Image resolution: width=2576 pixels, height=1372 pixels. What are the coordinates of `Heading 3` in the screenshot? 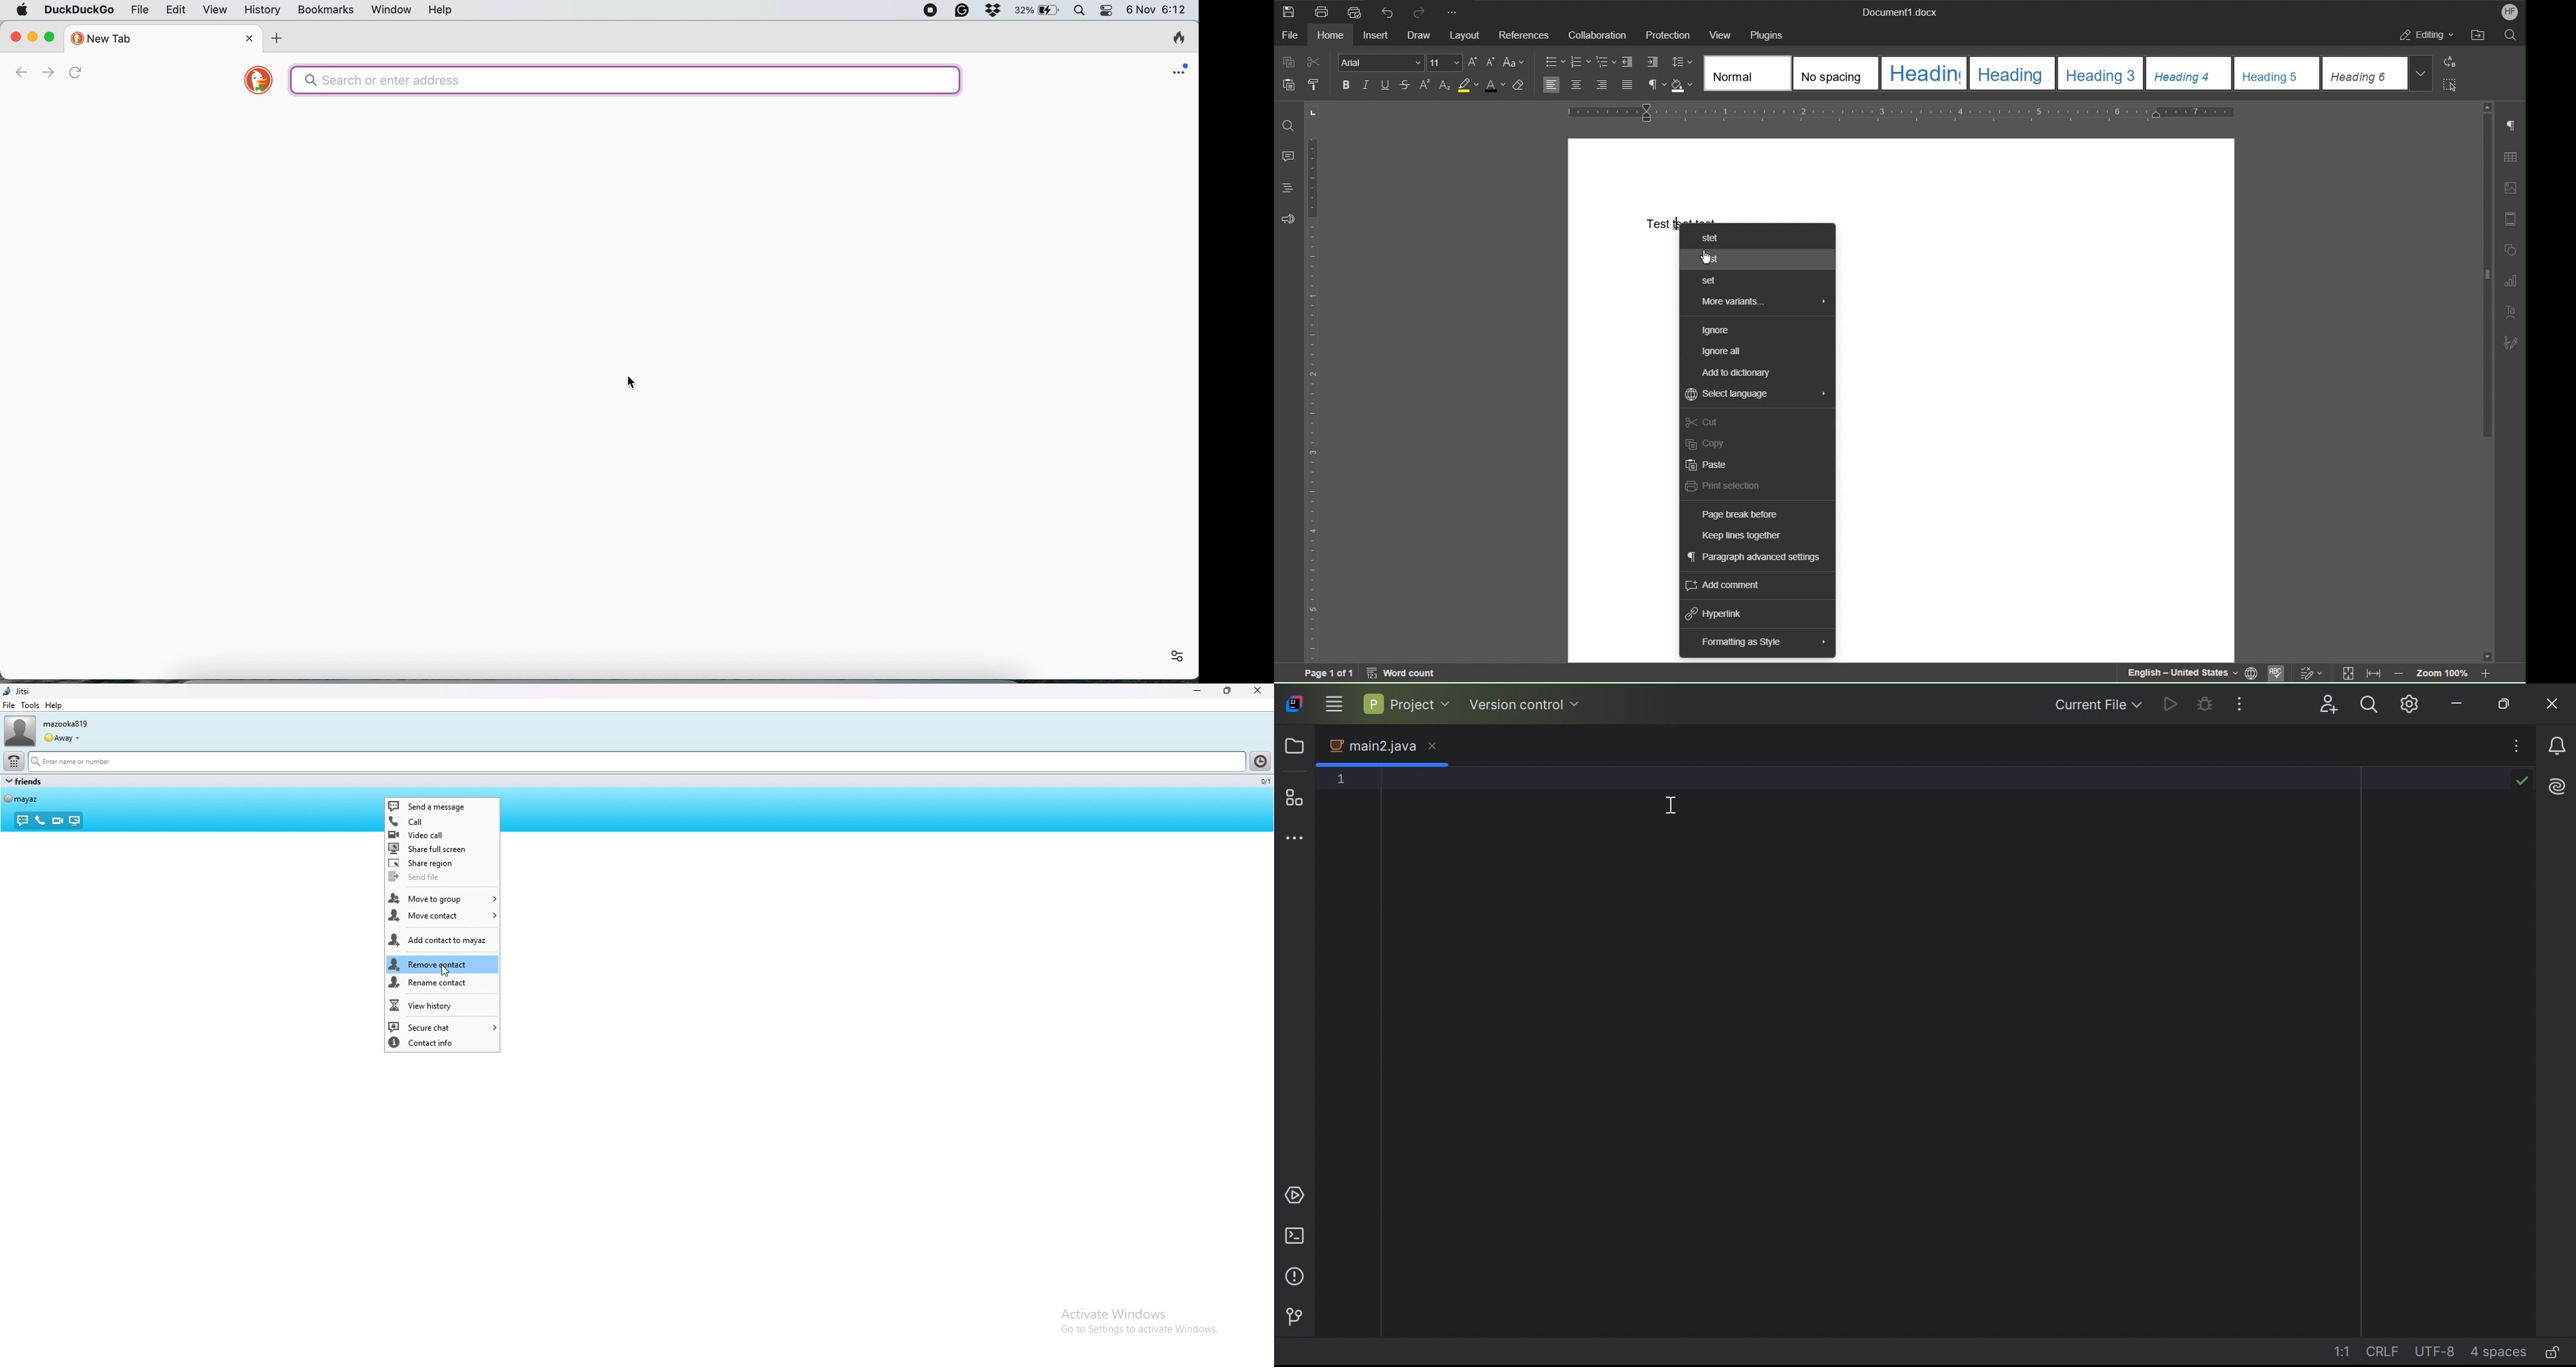 It's located at (2101, 73).